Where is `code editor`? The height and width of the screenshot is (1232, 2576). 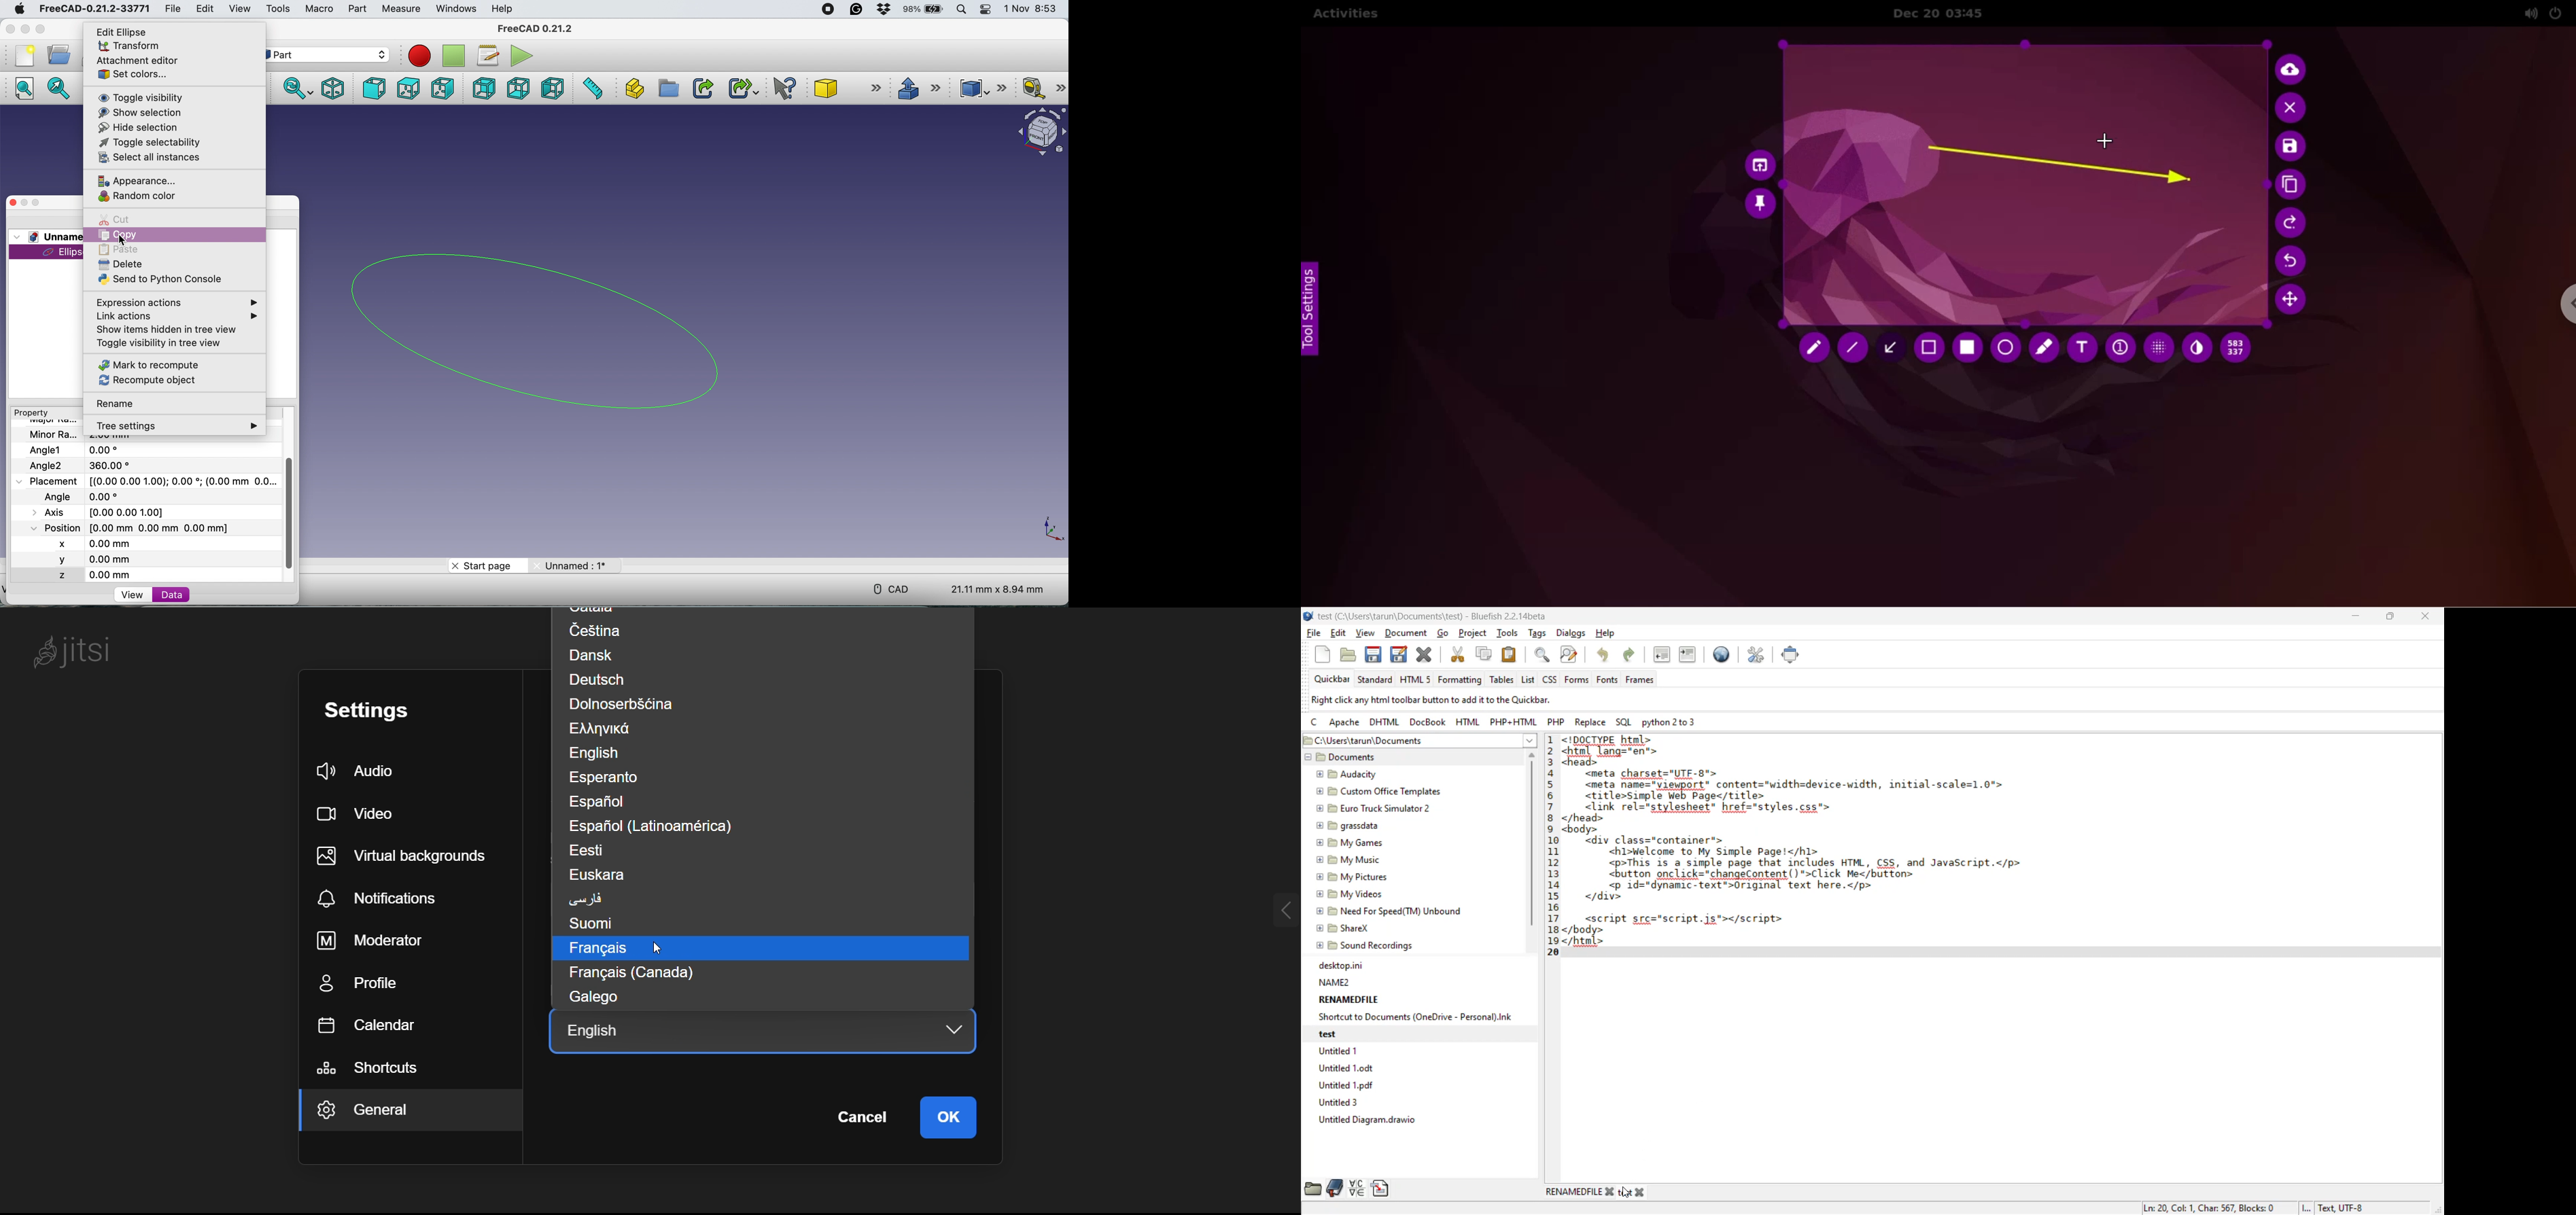
code editor is located at coordinates (1817, 846).